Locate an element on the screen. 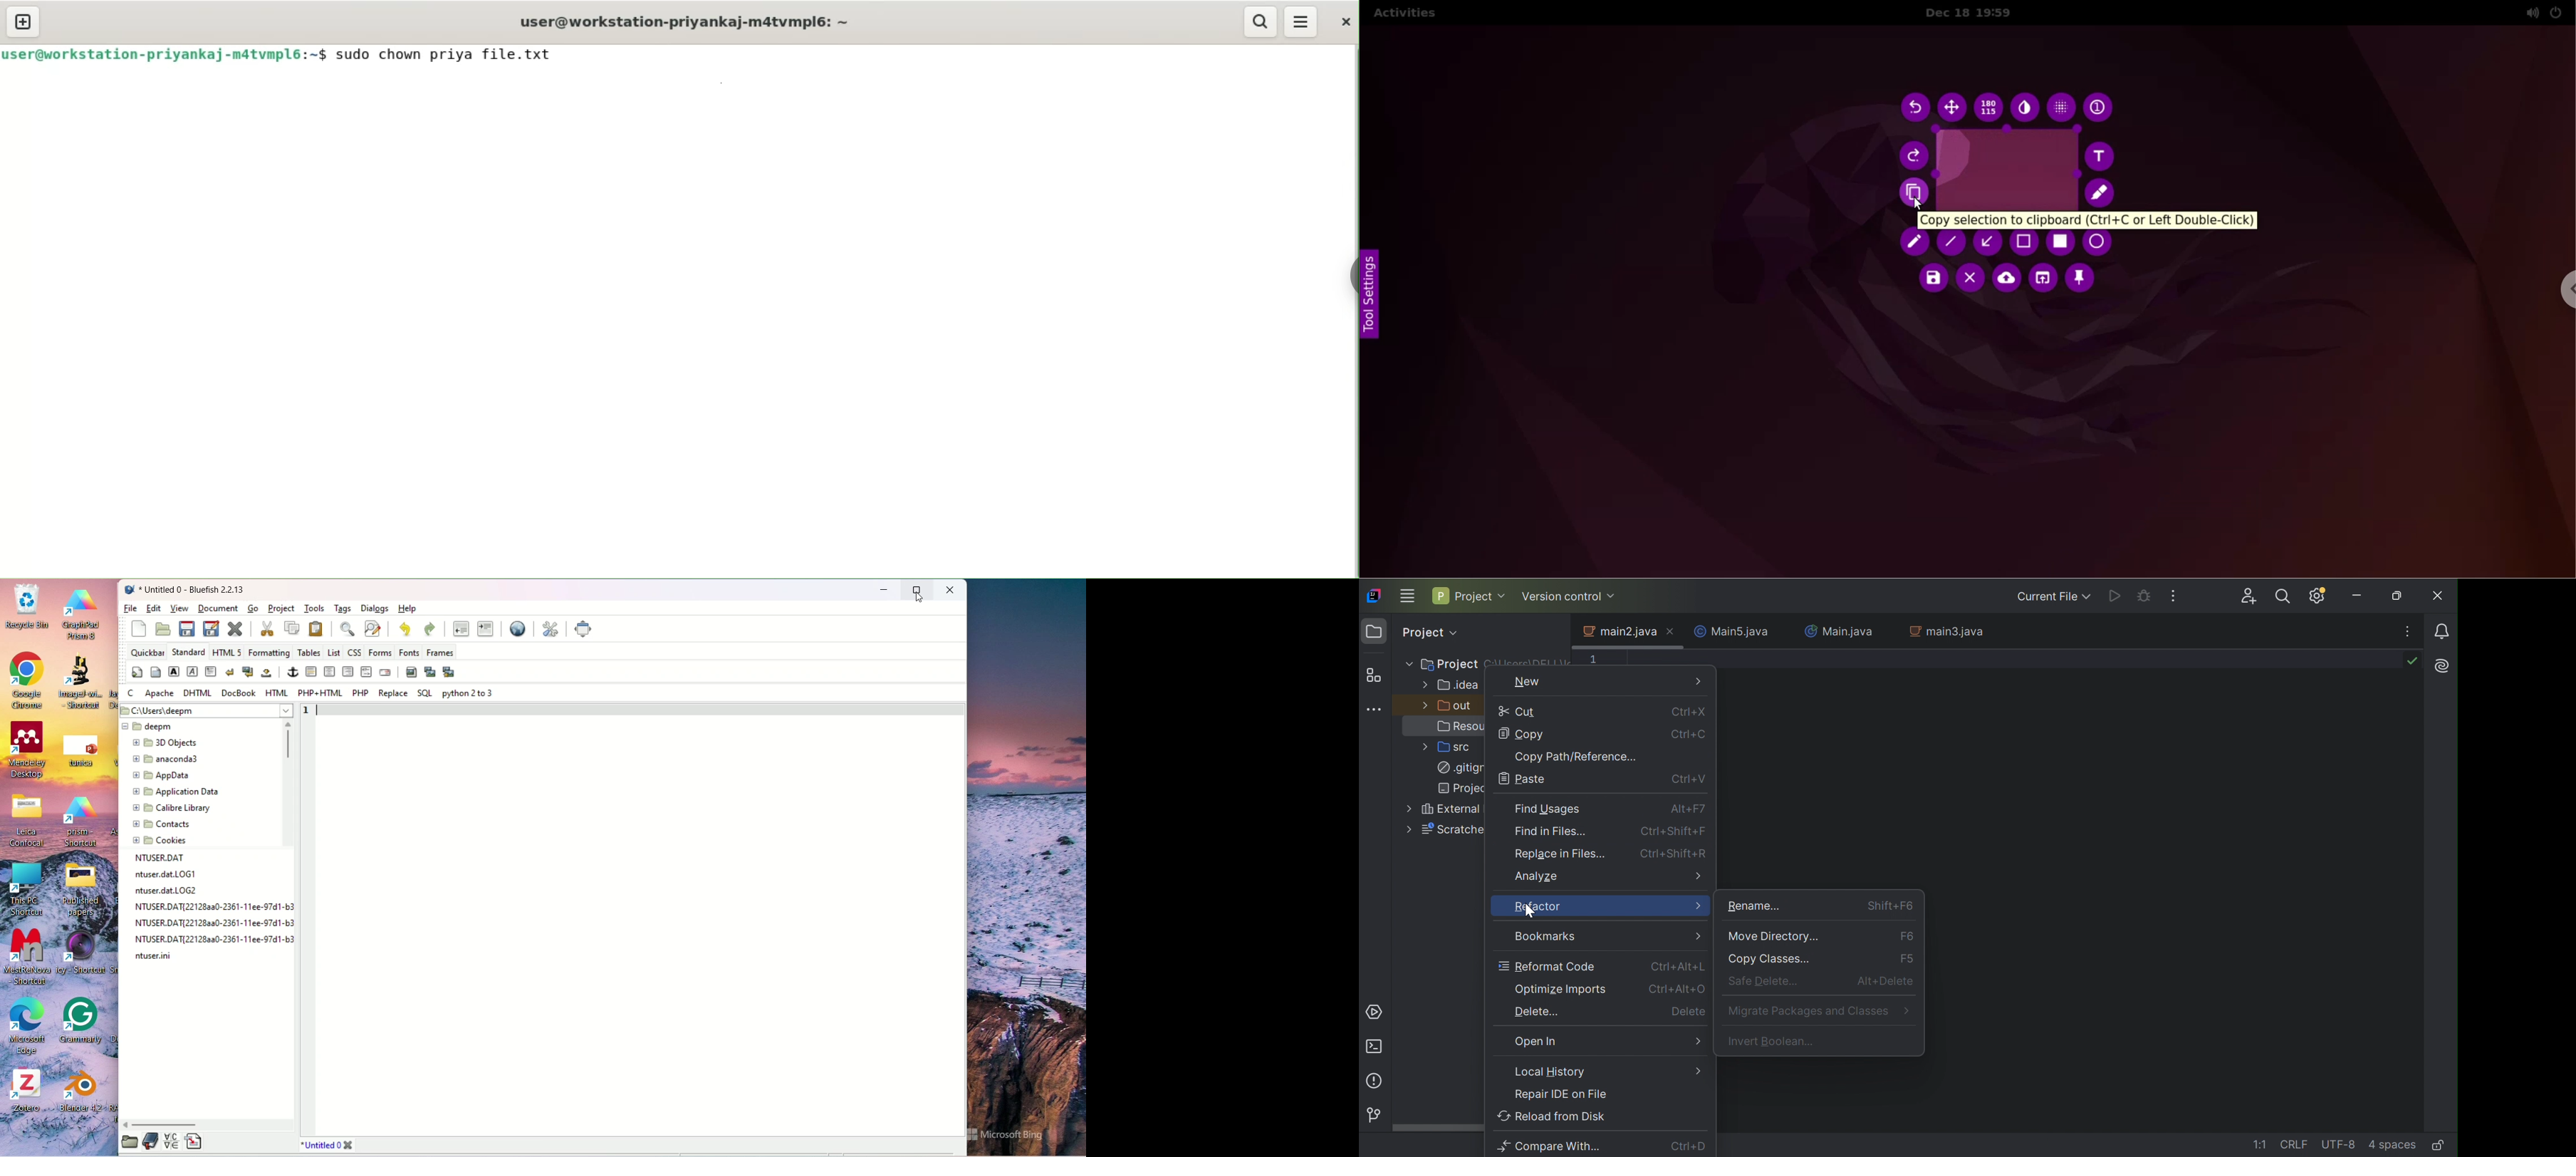  tags is located at coordinates (343, 609).